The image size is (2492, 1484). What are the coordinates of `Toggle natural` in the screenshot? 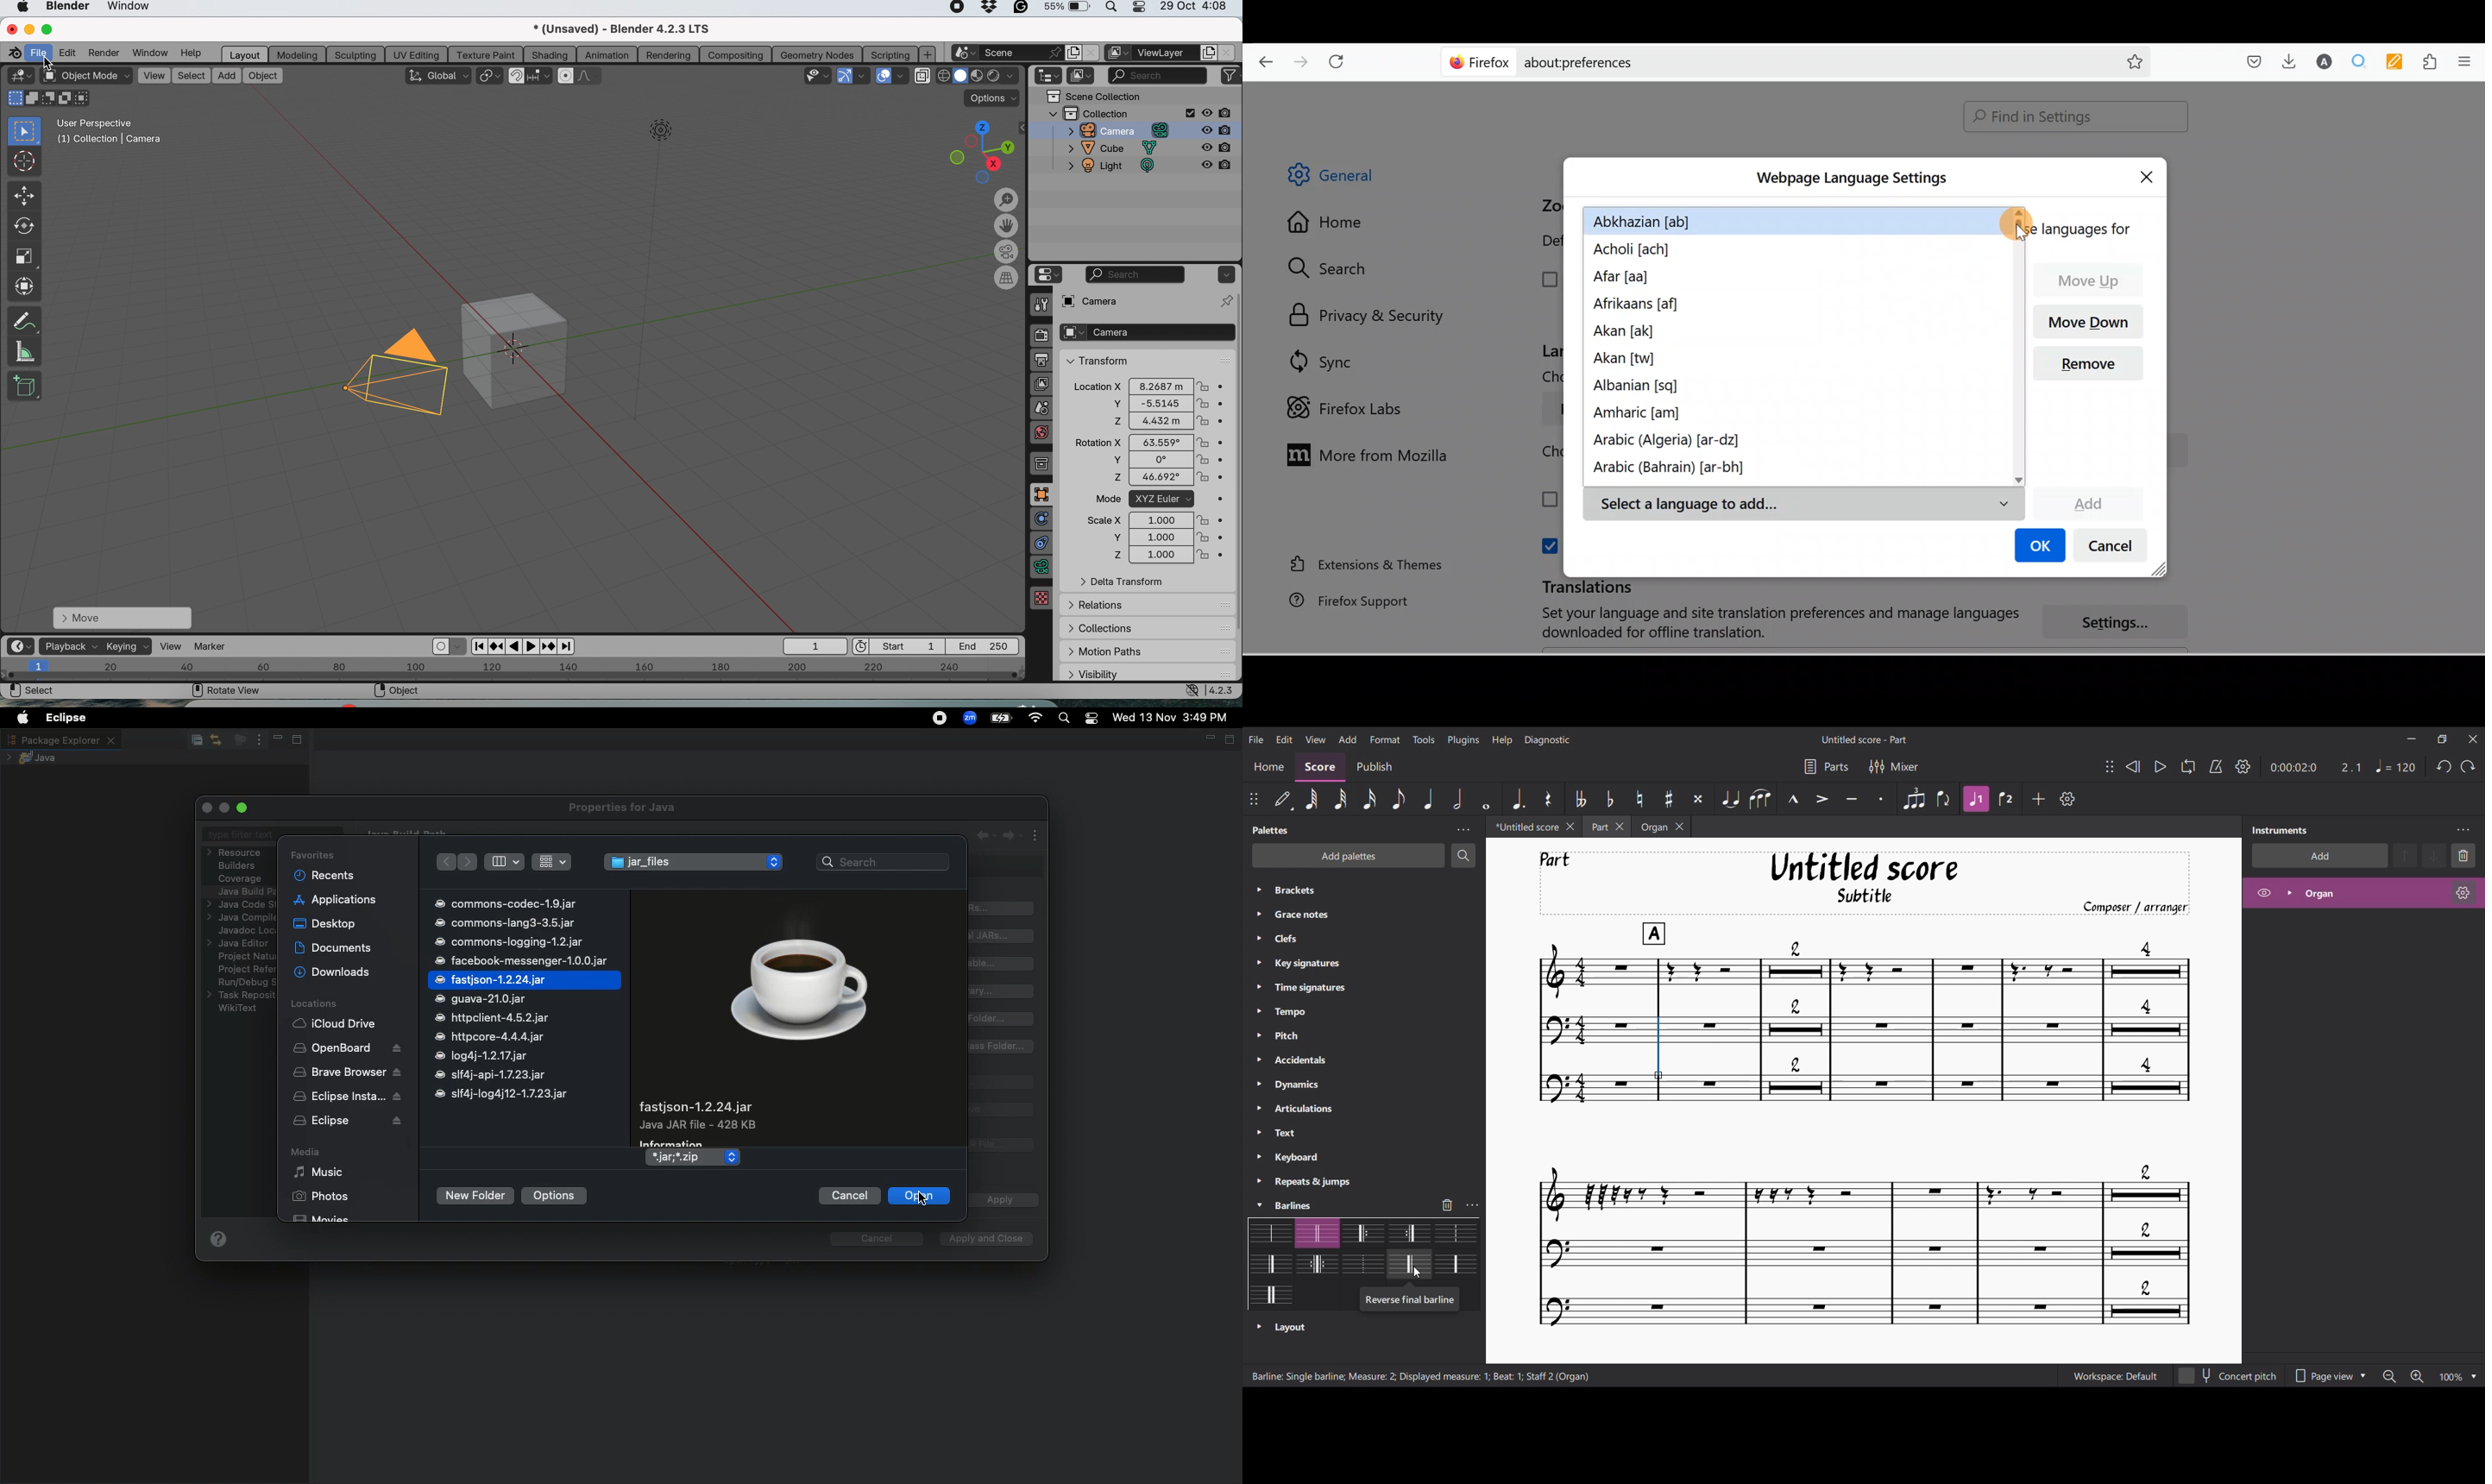 It's located at (1640, 798).